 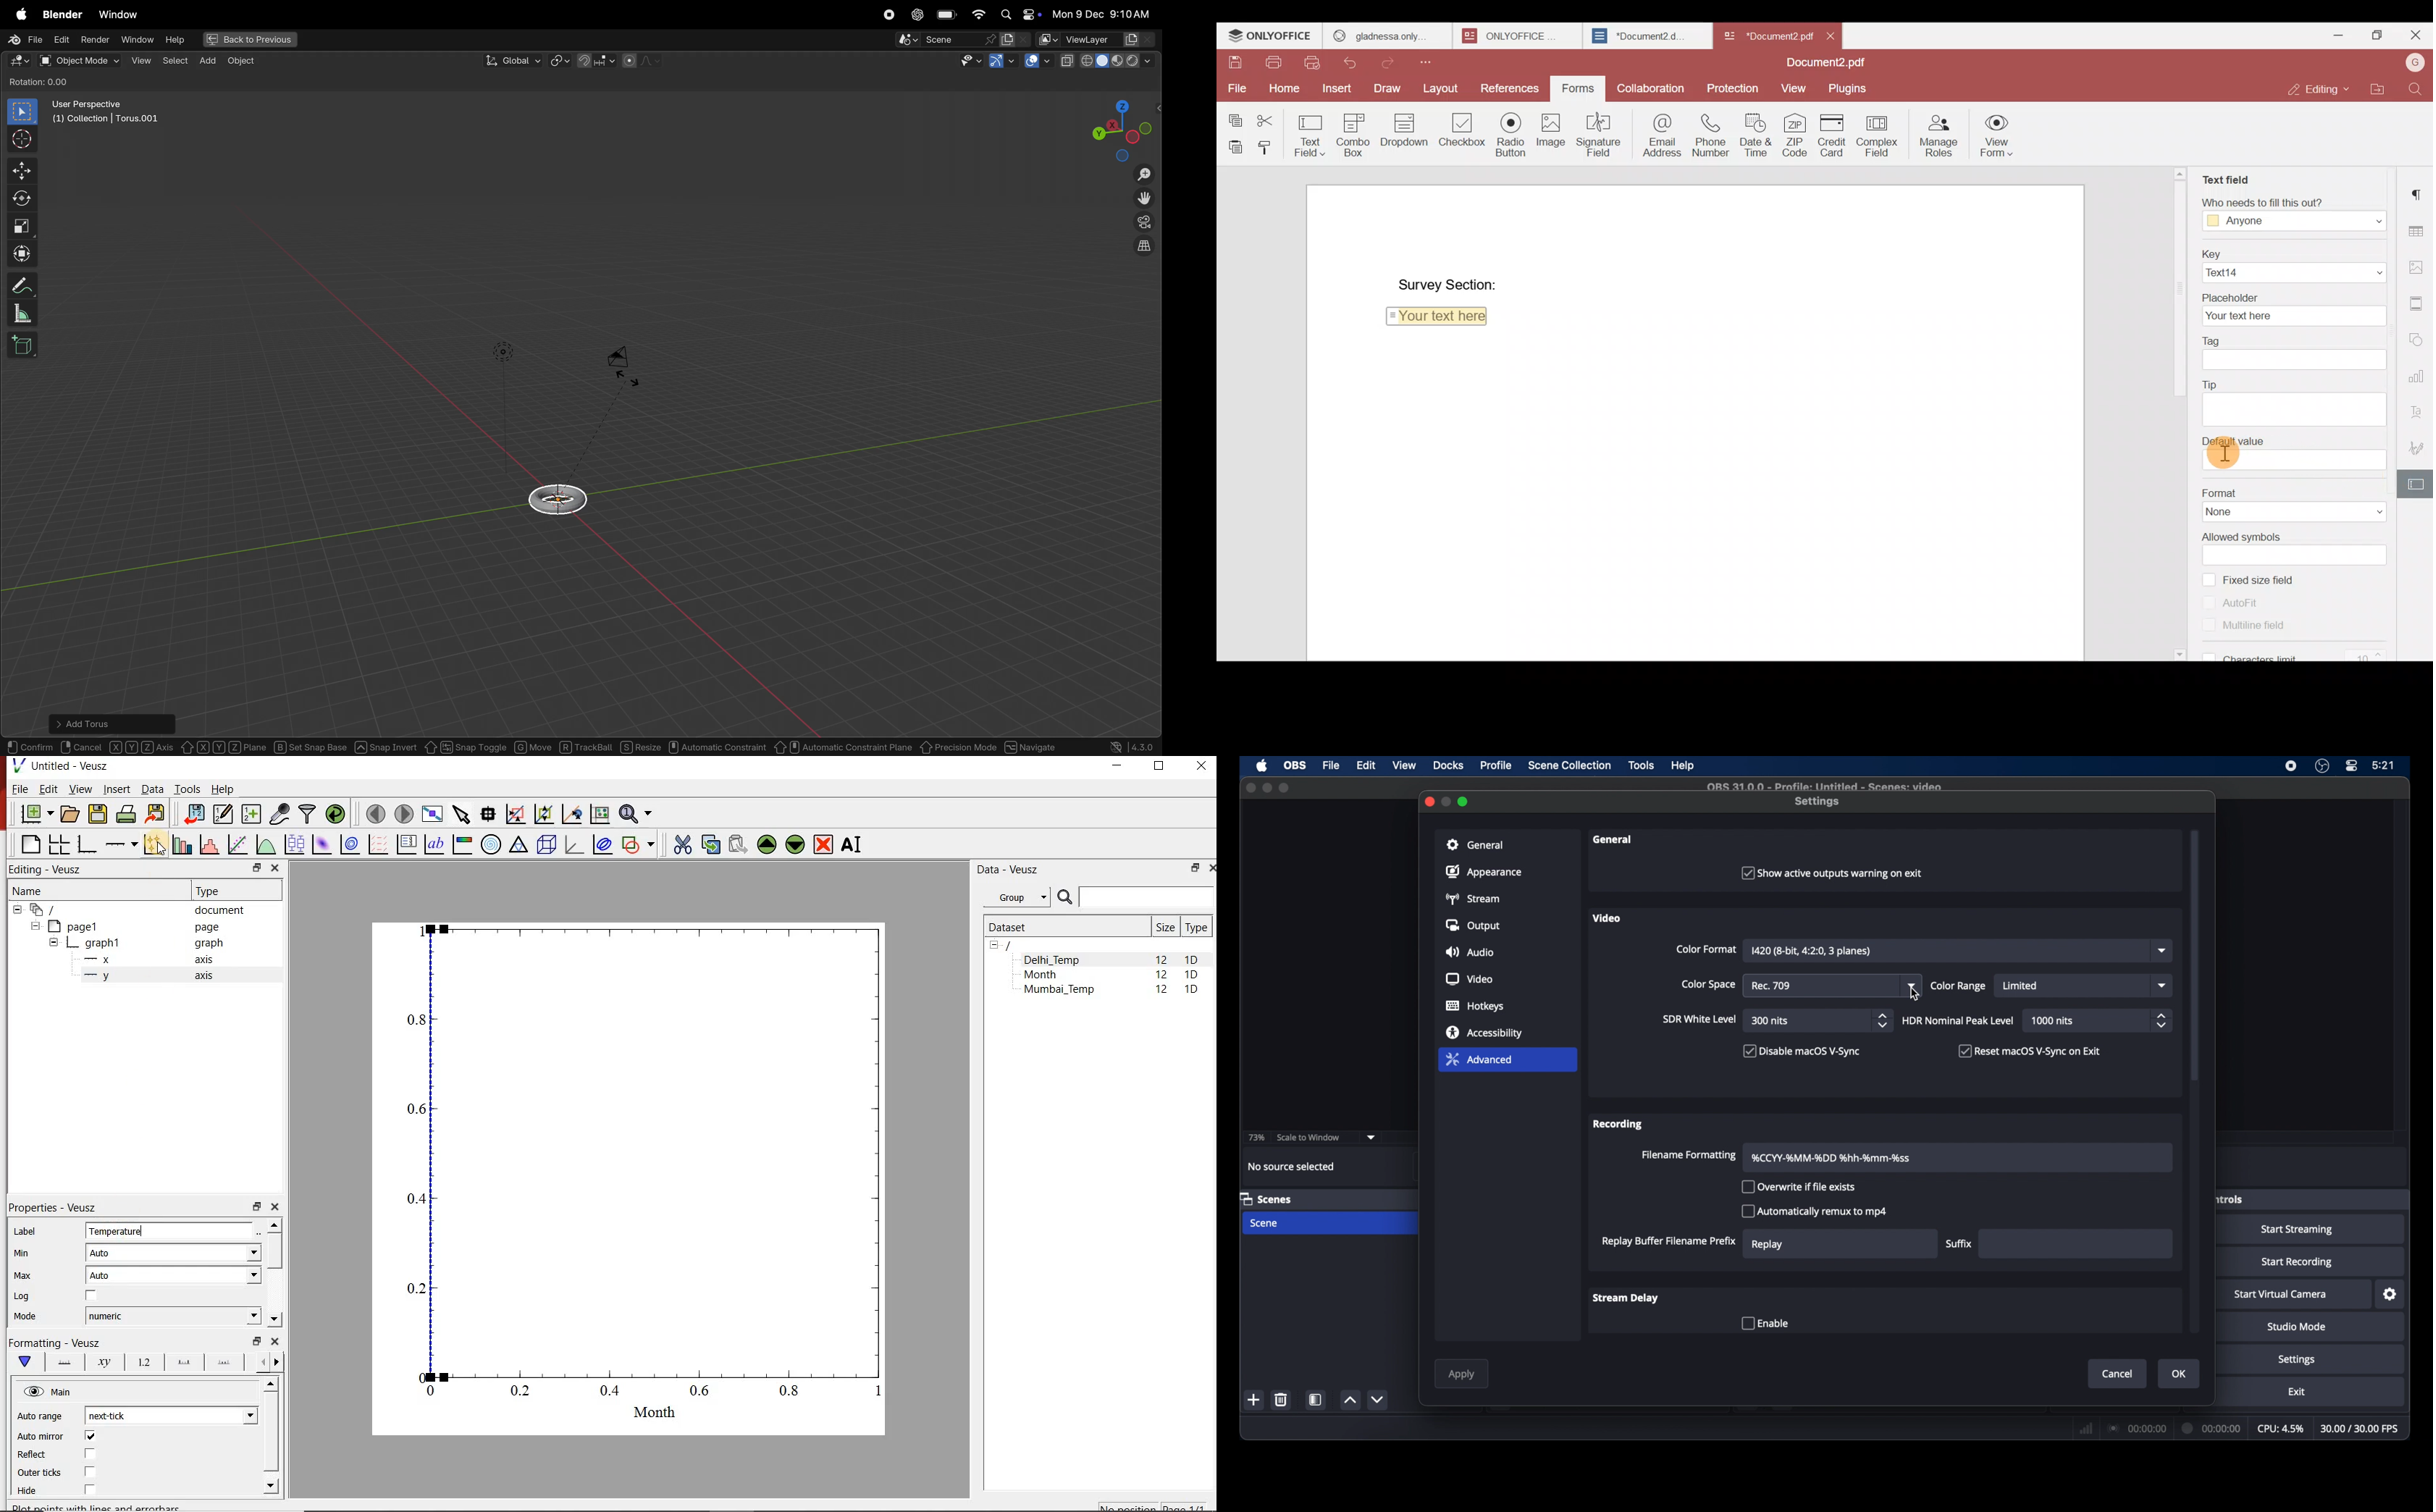 What do you see at coordinates (2290, 253) in the screenshot?
I see `Key` at bounding box center [2290, 253].